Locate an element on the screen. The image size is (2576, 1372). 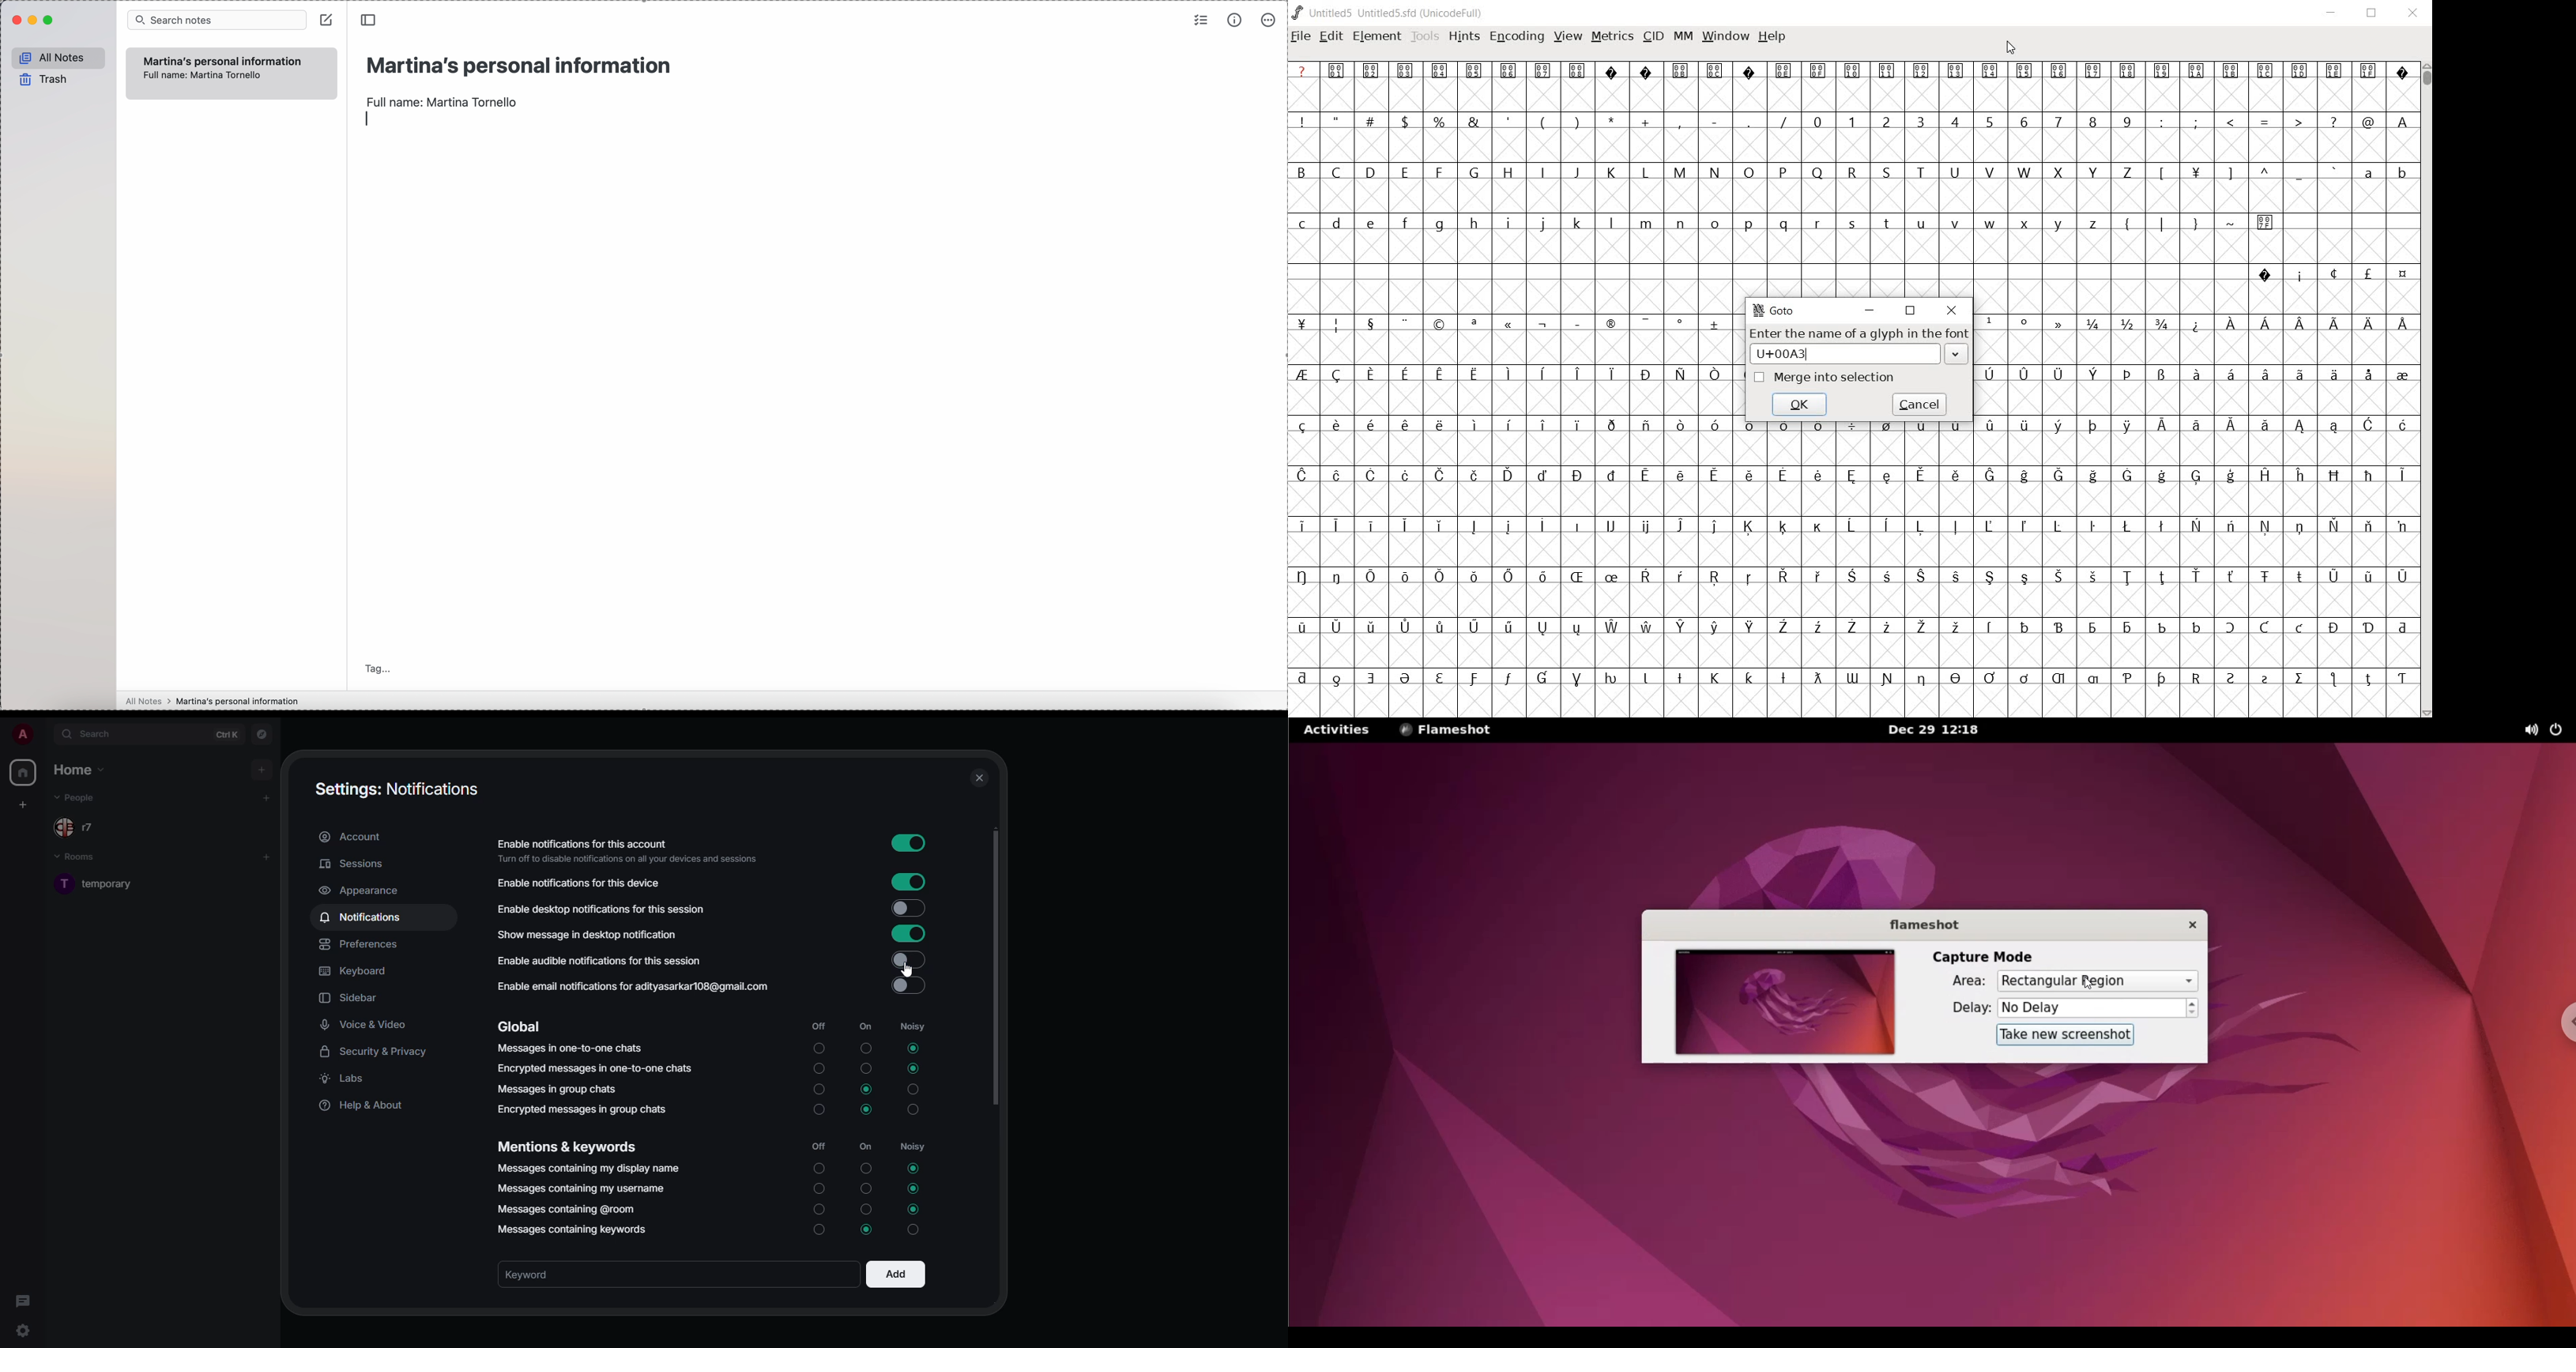
Symbol is located at coordinates (2231, 527).